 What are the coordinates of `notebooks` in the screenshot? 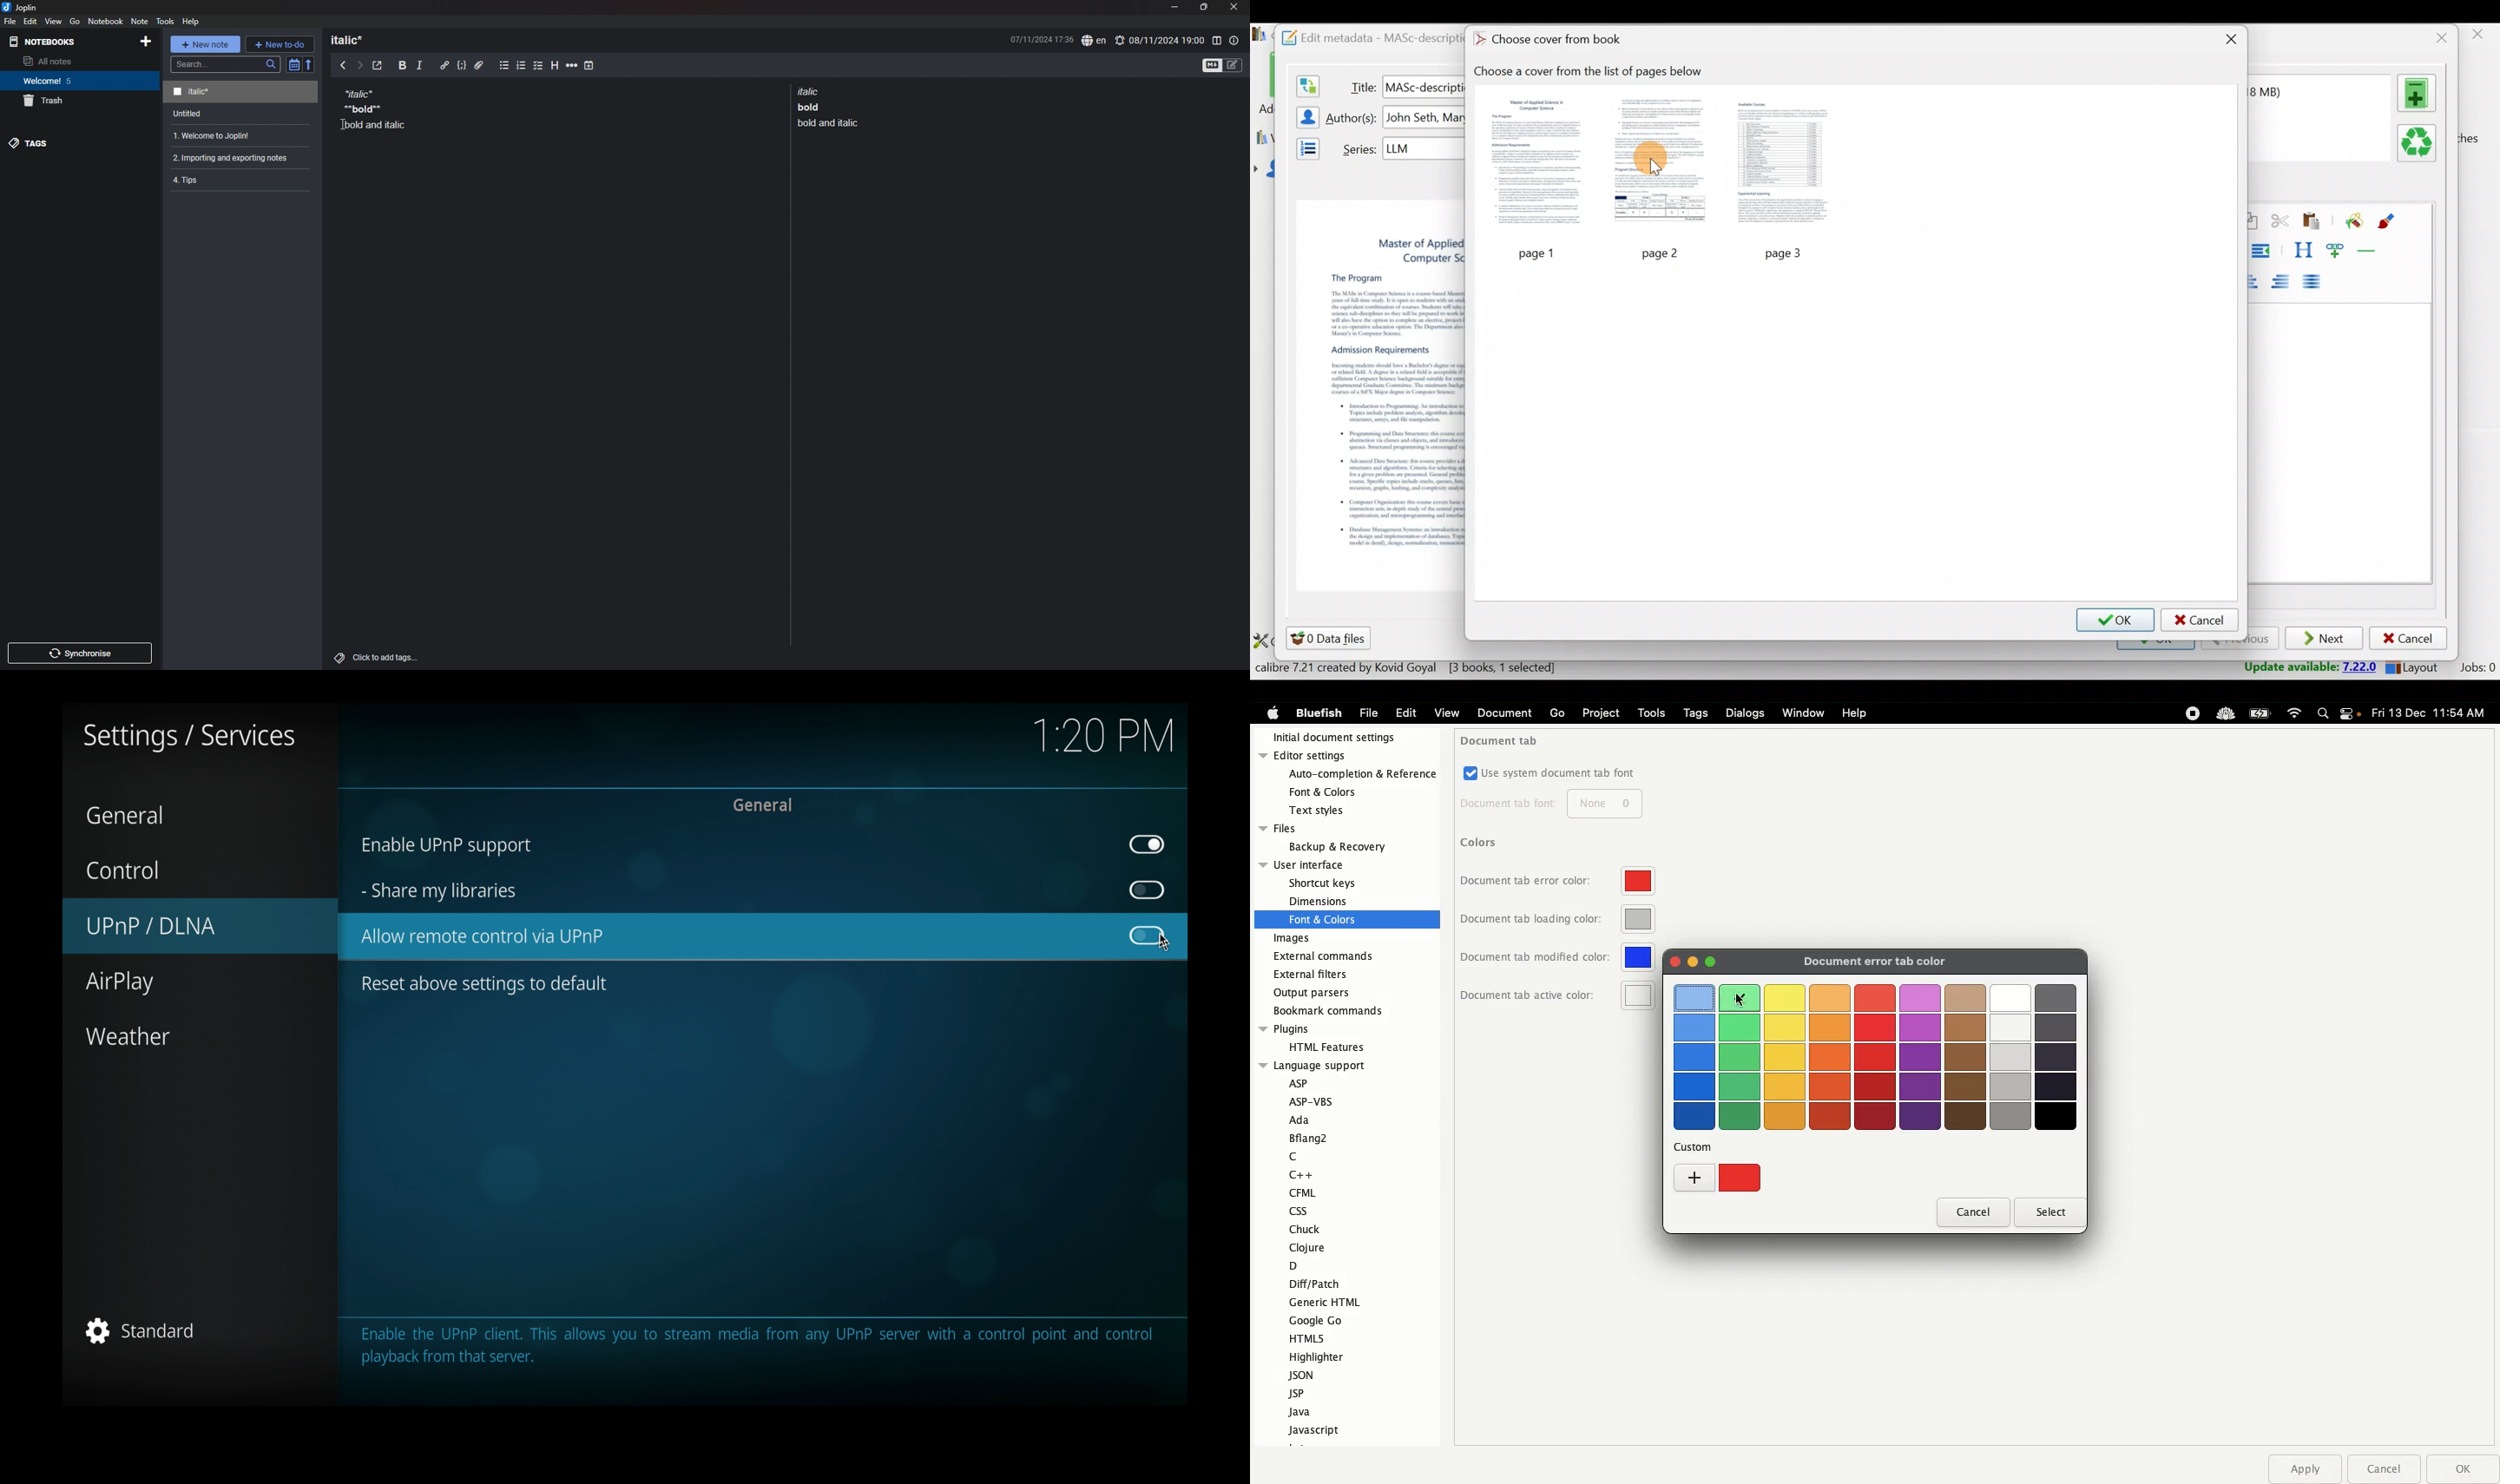 It's located at (46, 42).